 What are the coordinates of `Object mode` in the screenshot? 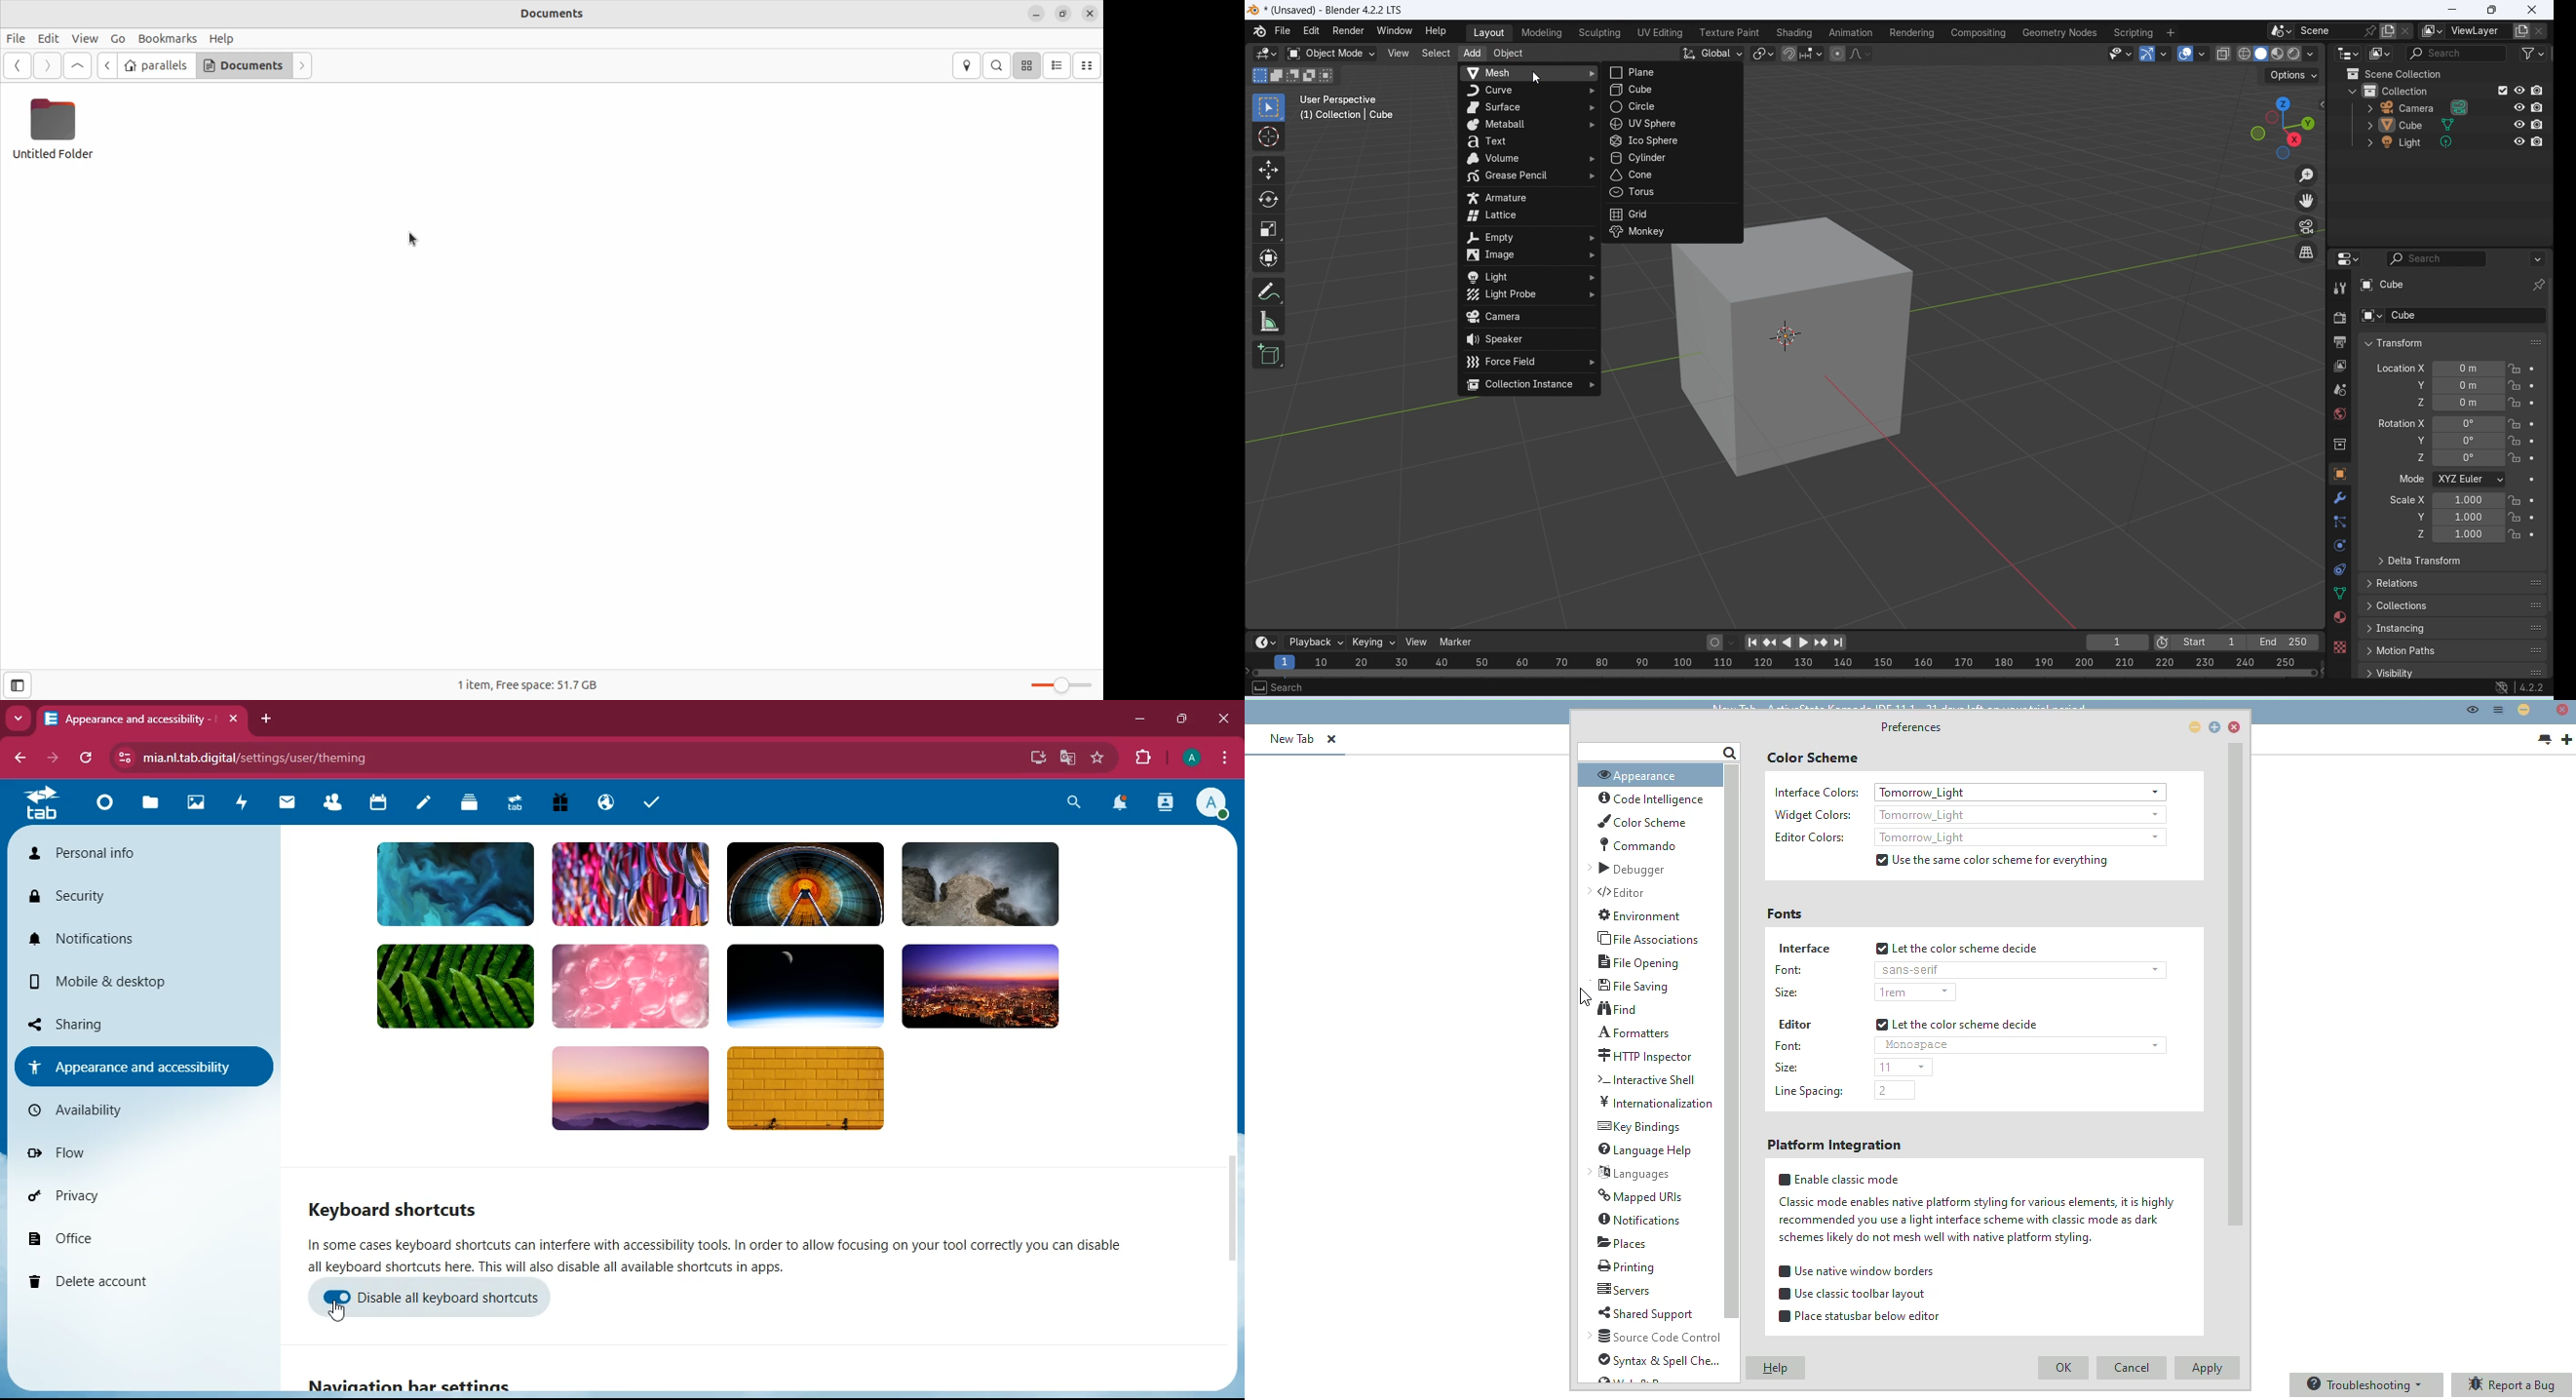 It's located at (1328, 53).